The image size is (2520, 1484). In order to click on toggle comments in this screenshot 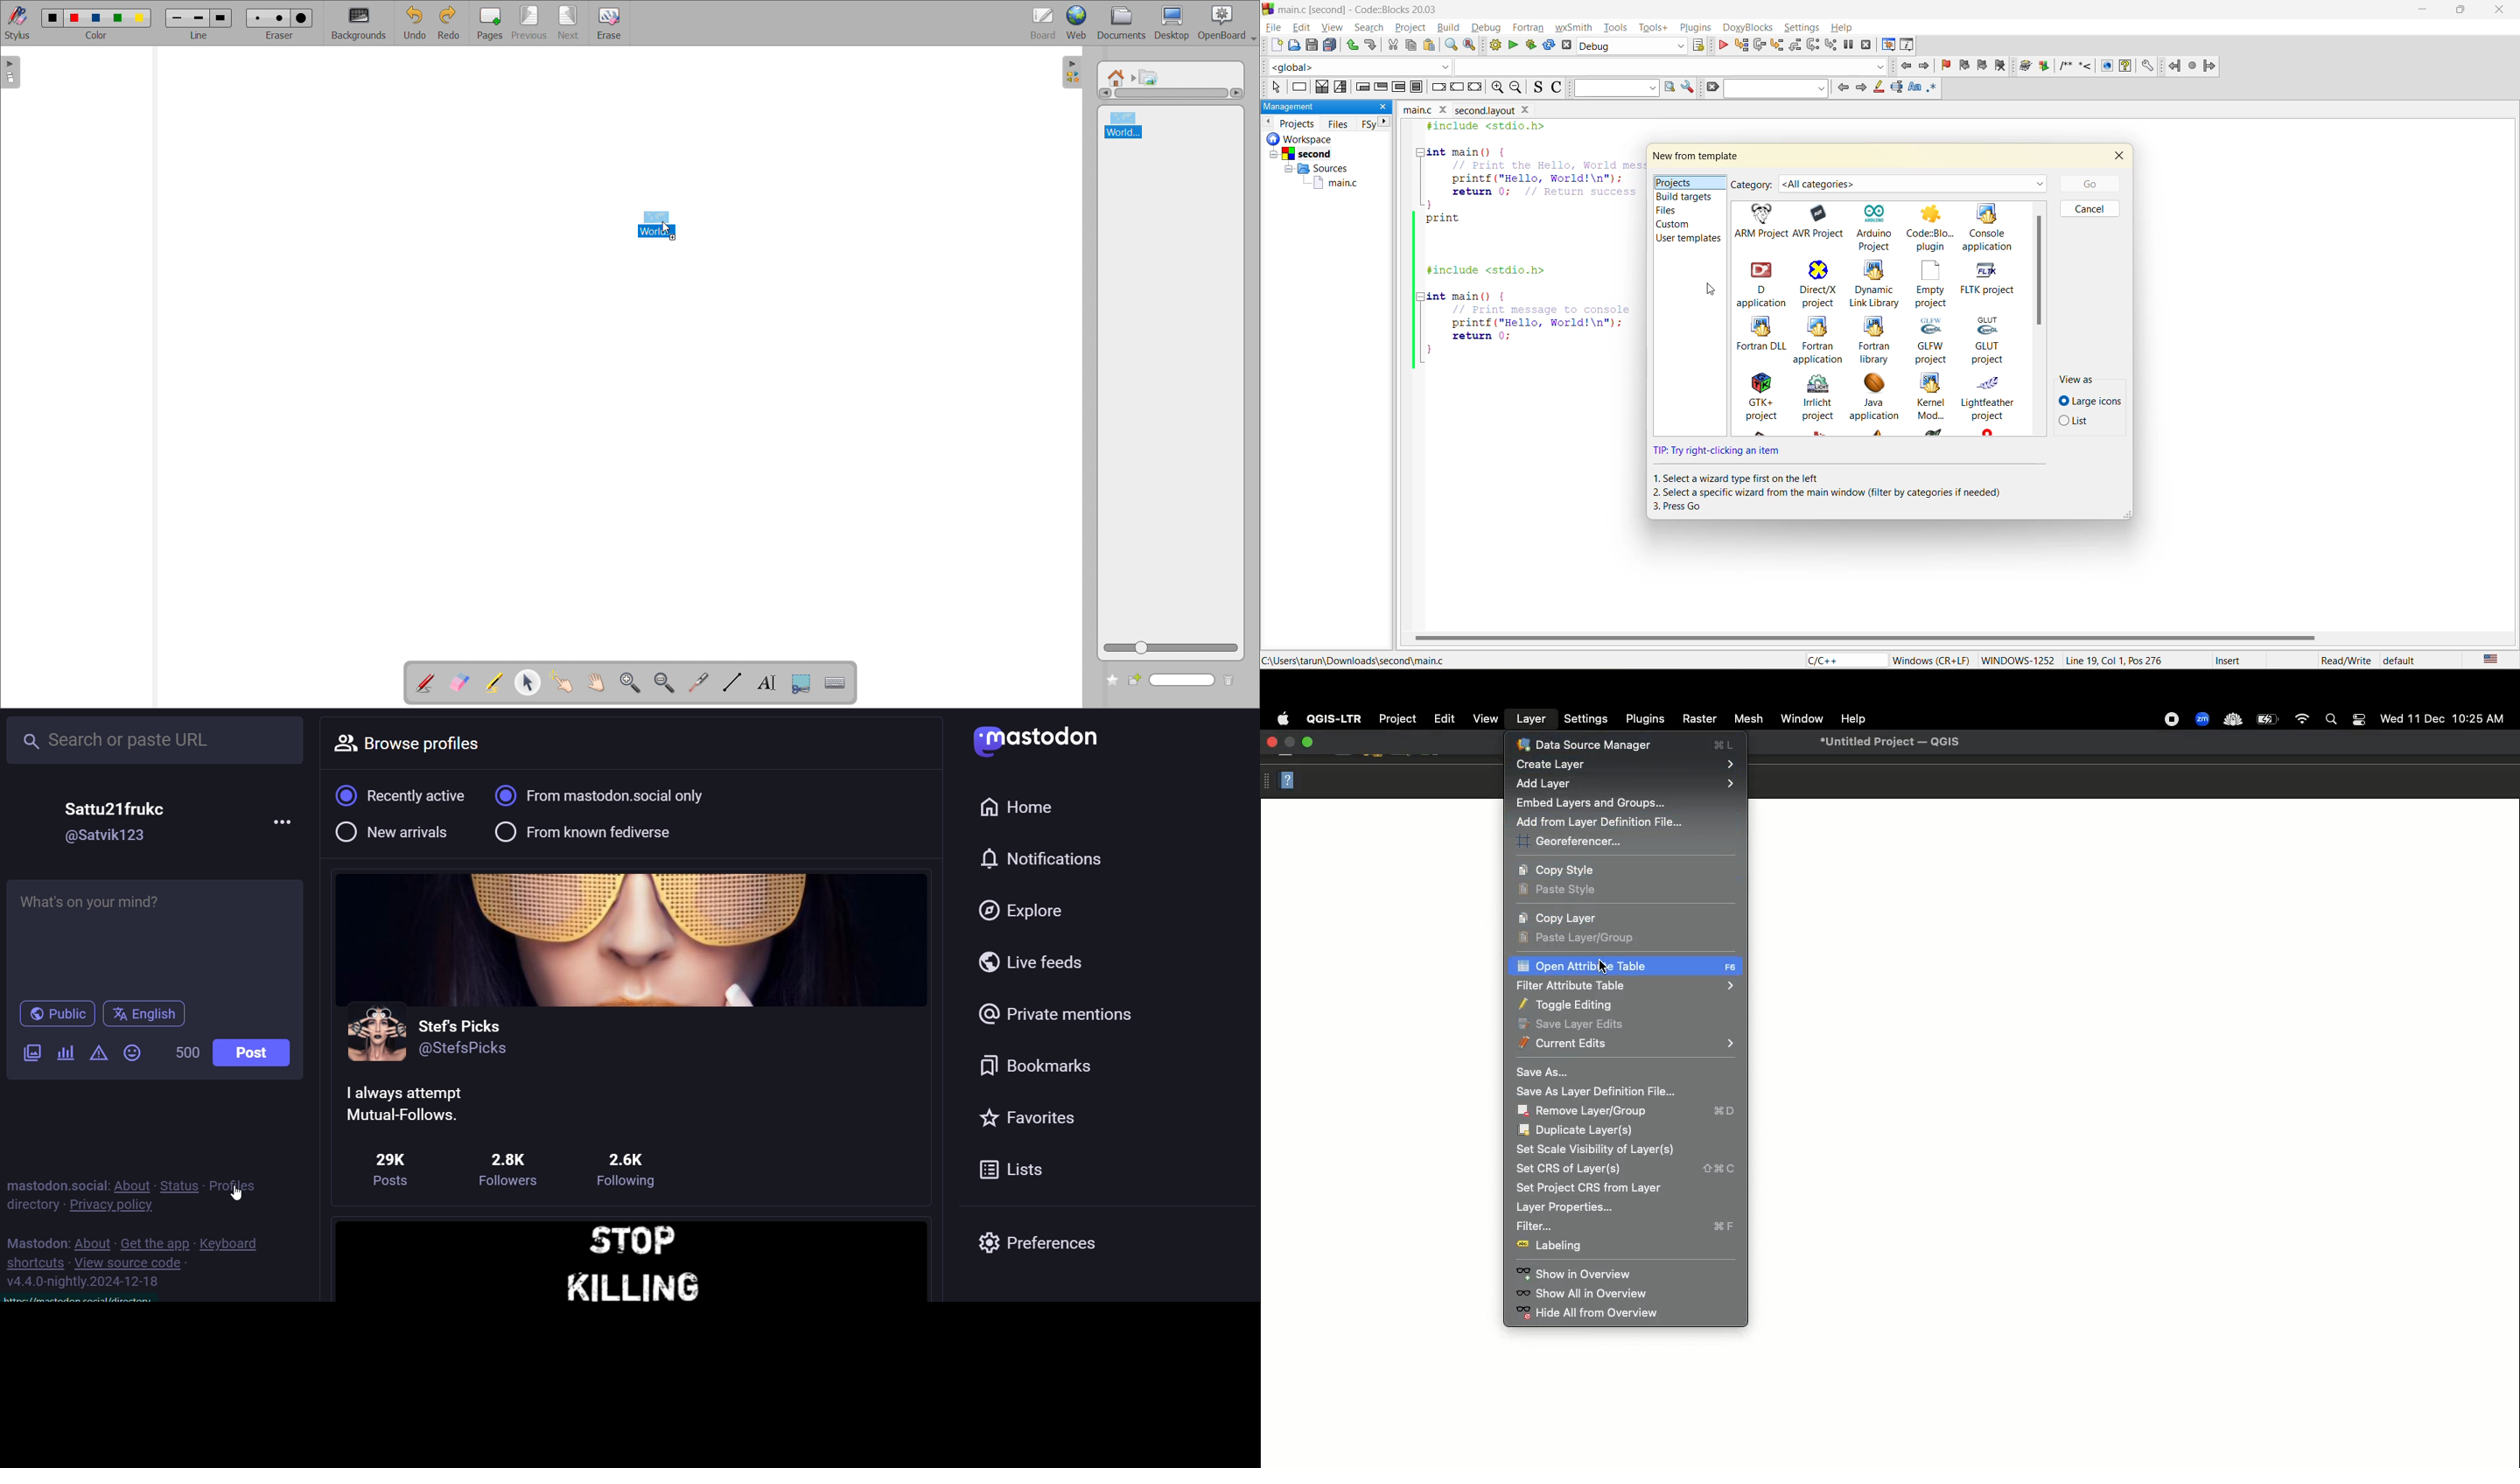, I will do `click(1555, 86)`.